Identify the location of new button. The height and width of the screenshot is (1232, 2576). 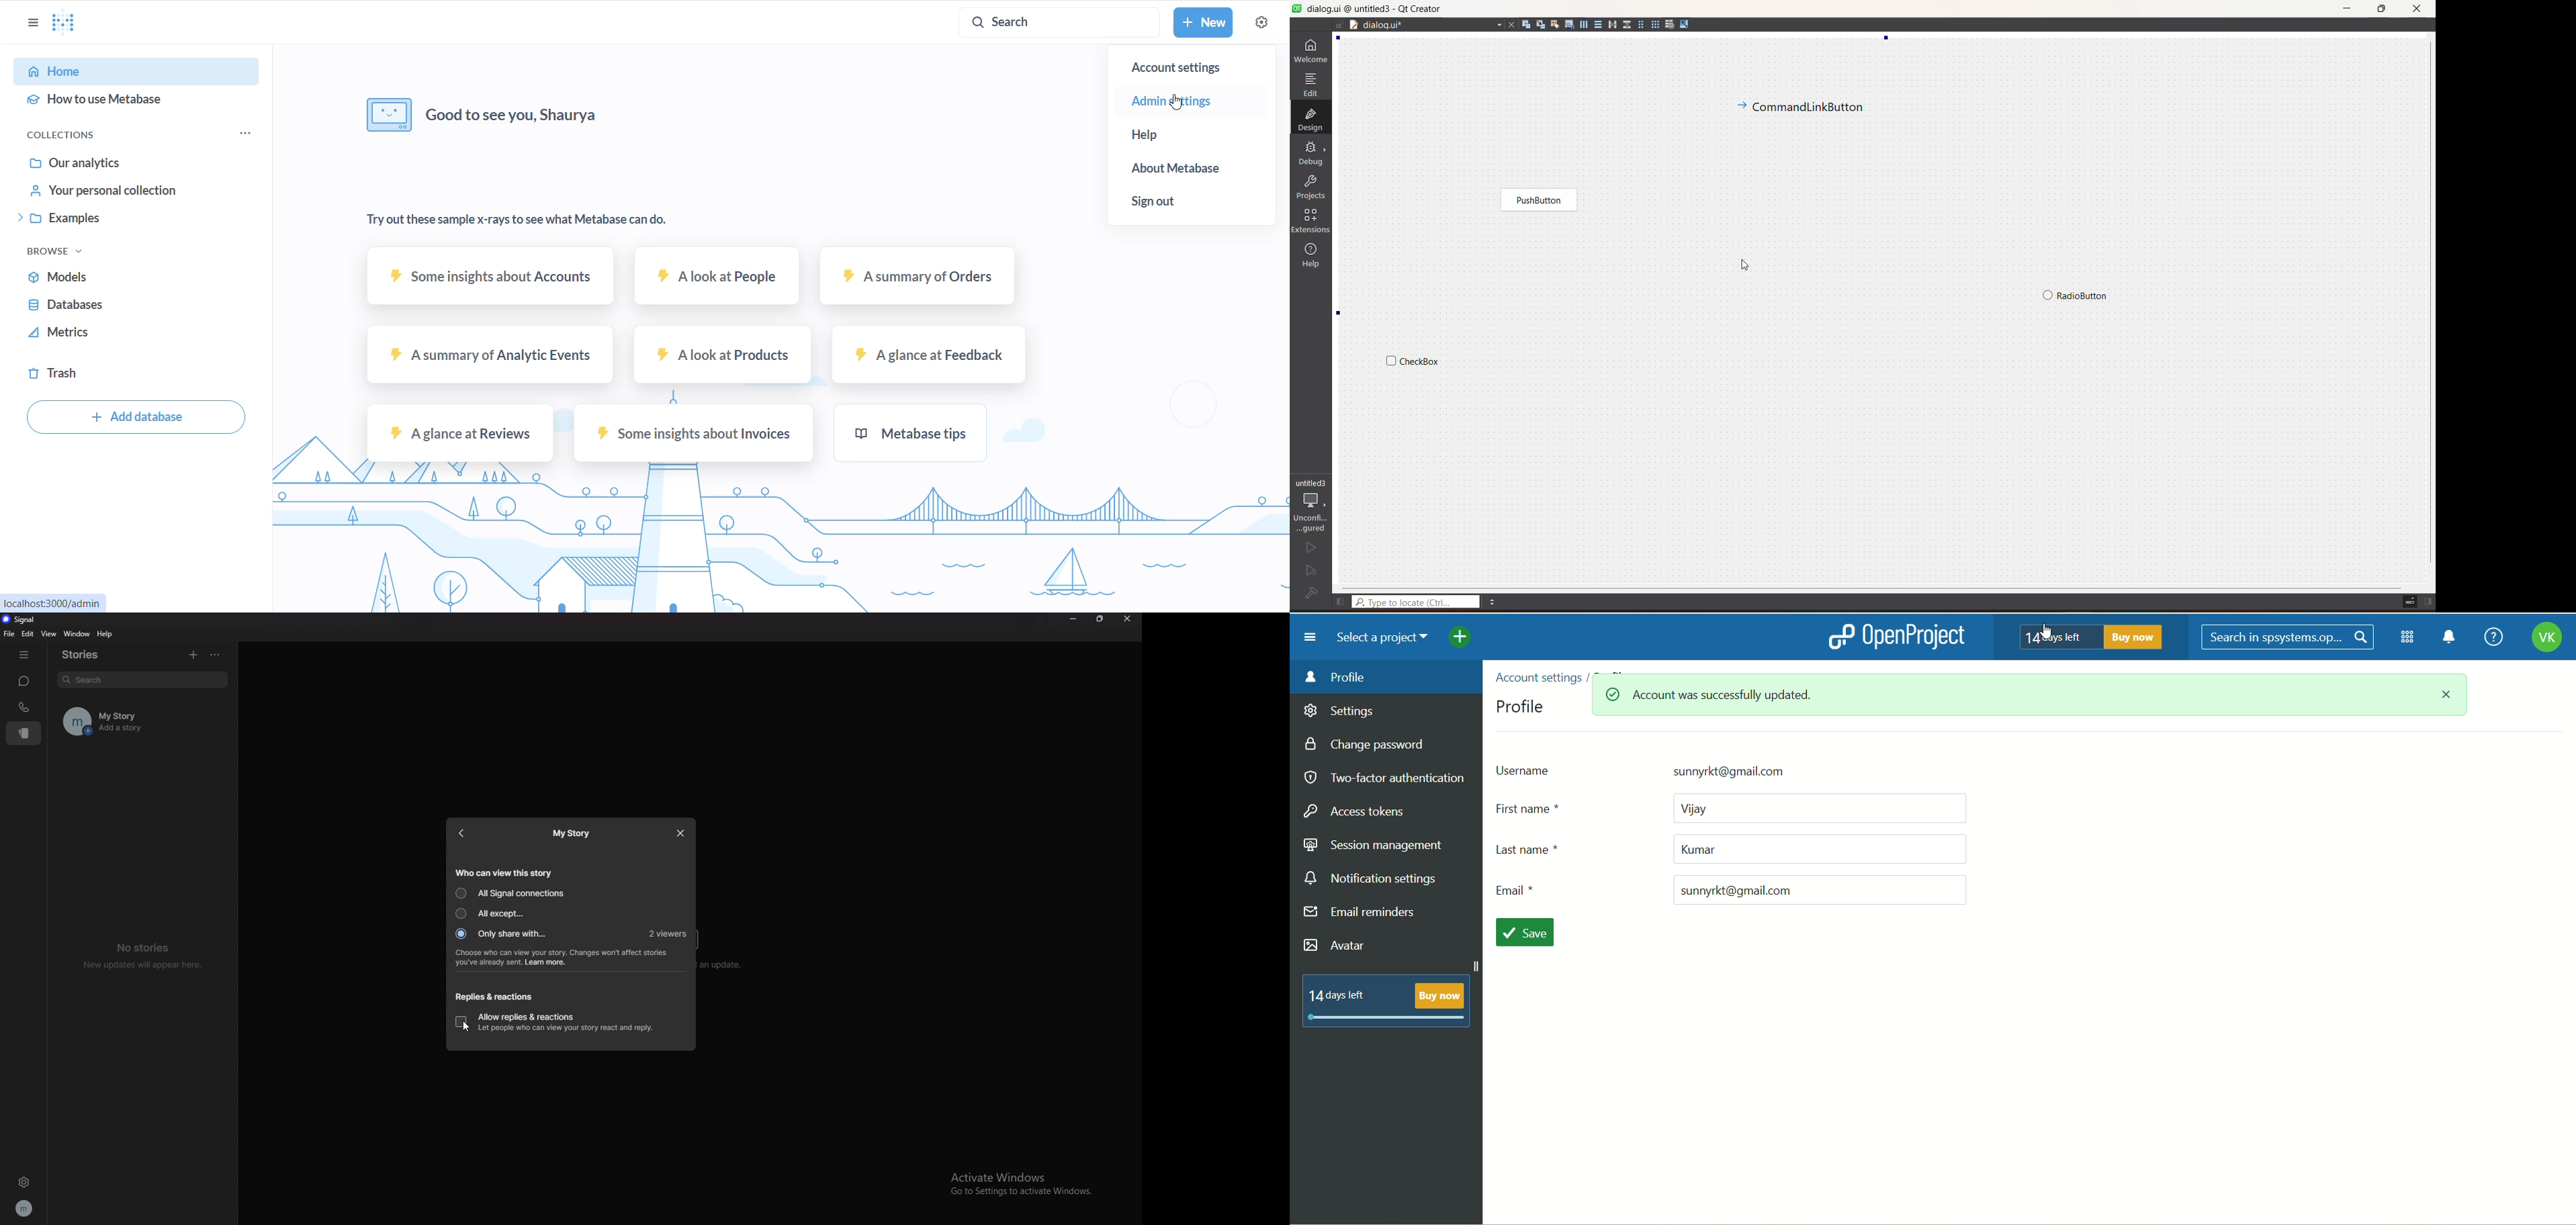
(1203, 24).